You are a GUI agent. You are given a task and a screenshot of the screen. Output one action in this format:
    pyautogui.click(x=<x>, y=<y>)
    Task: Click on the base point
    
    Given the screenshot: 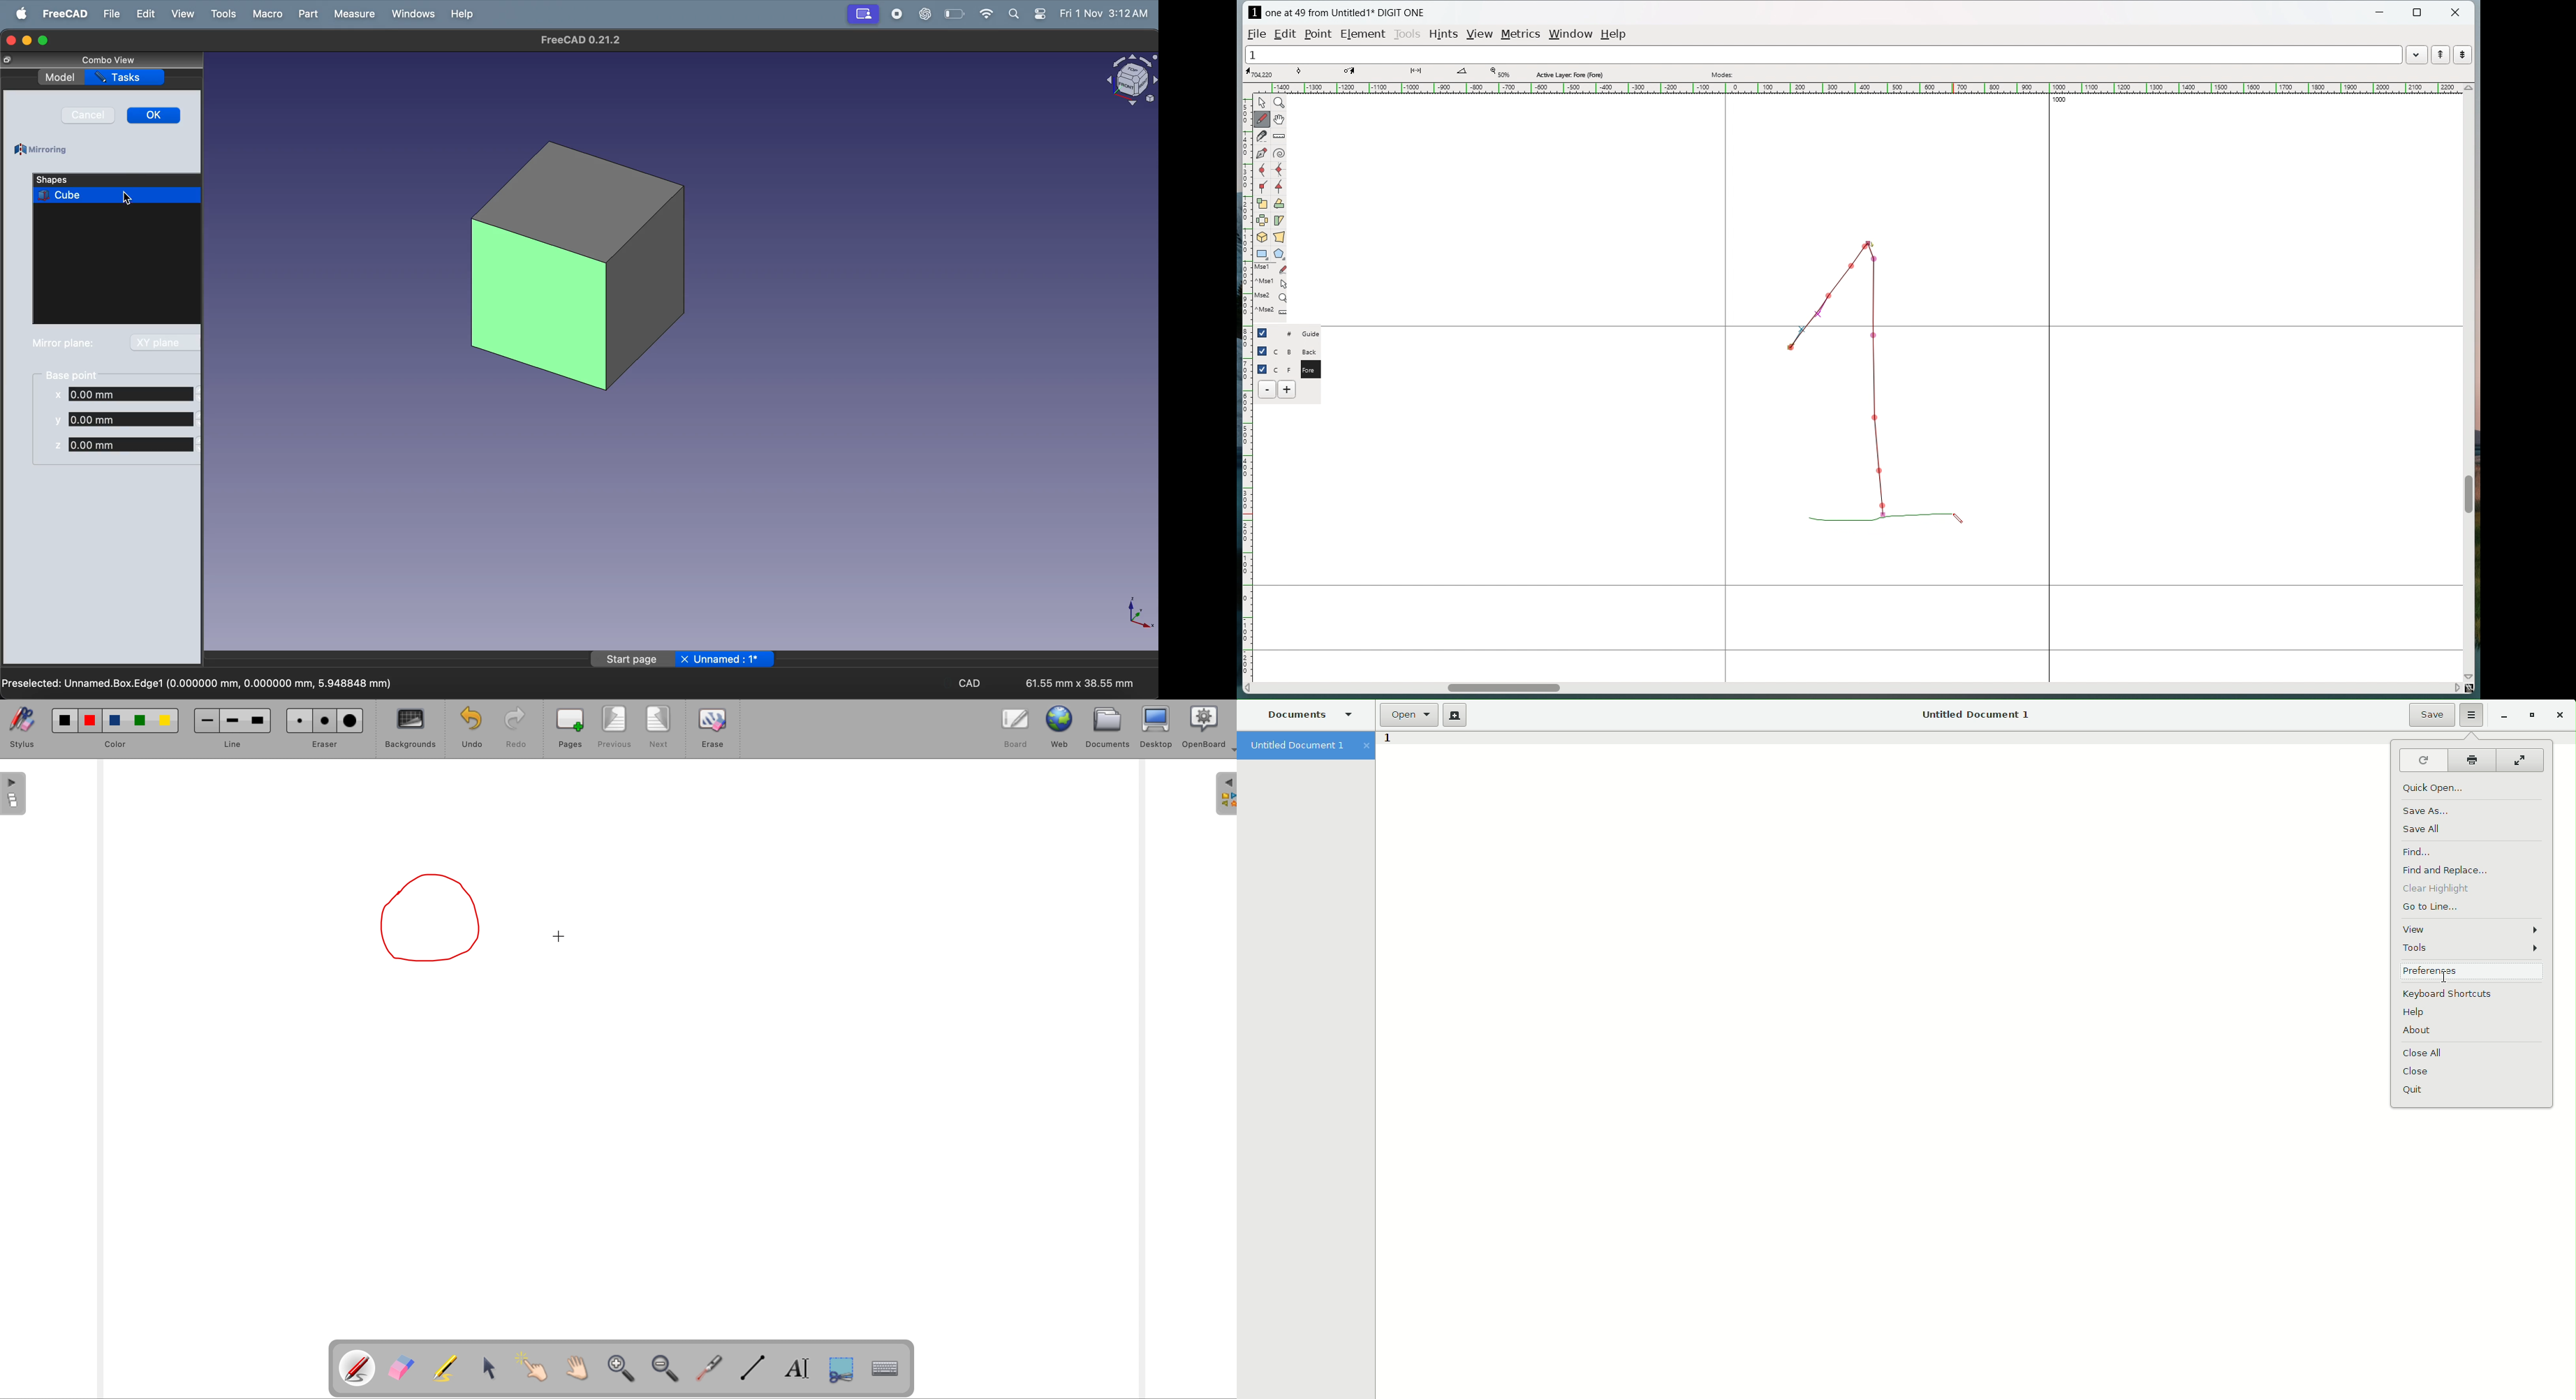 What is the action you would take?
    pyautogui.click(x=74, y=374)
    